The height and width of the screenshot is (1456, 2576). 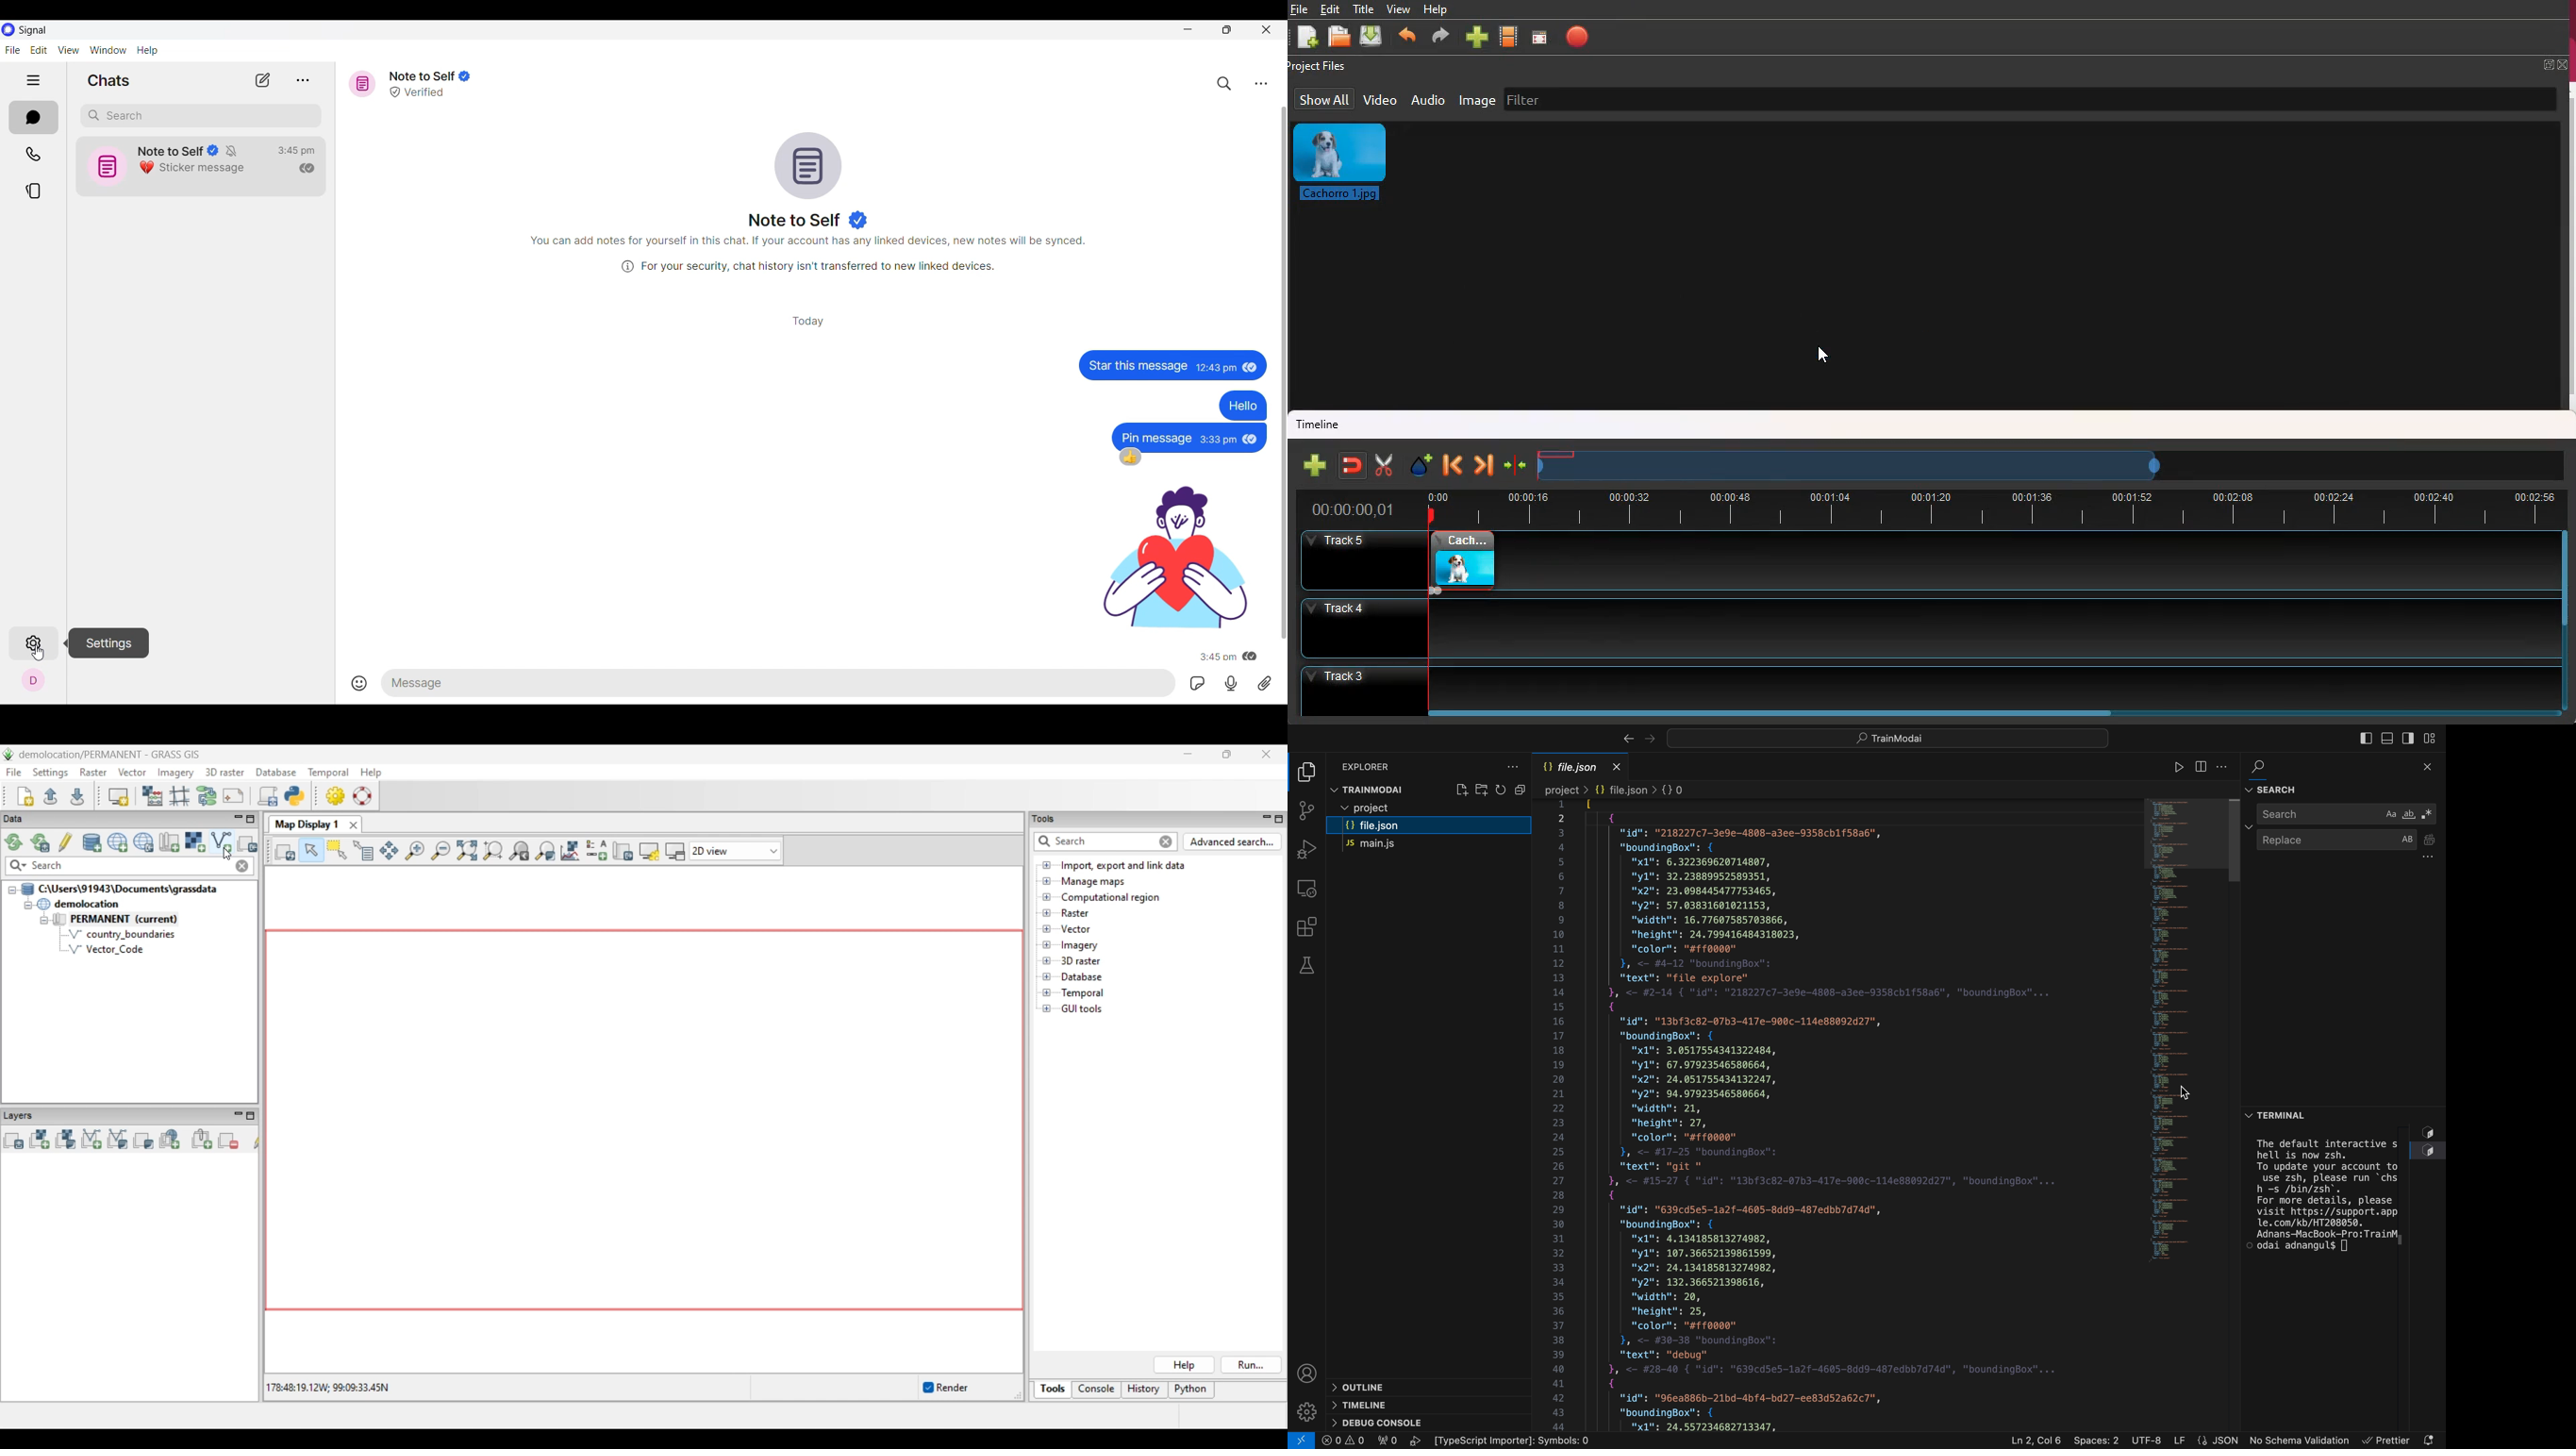 What do you see at coordinates (69, 50) in the screenshot?
I see `View menu` at bounding box center [69, 50].